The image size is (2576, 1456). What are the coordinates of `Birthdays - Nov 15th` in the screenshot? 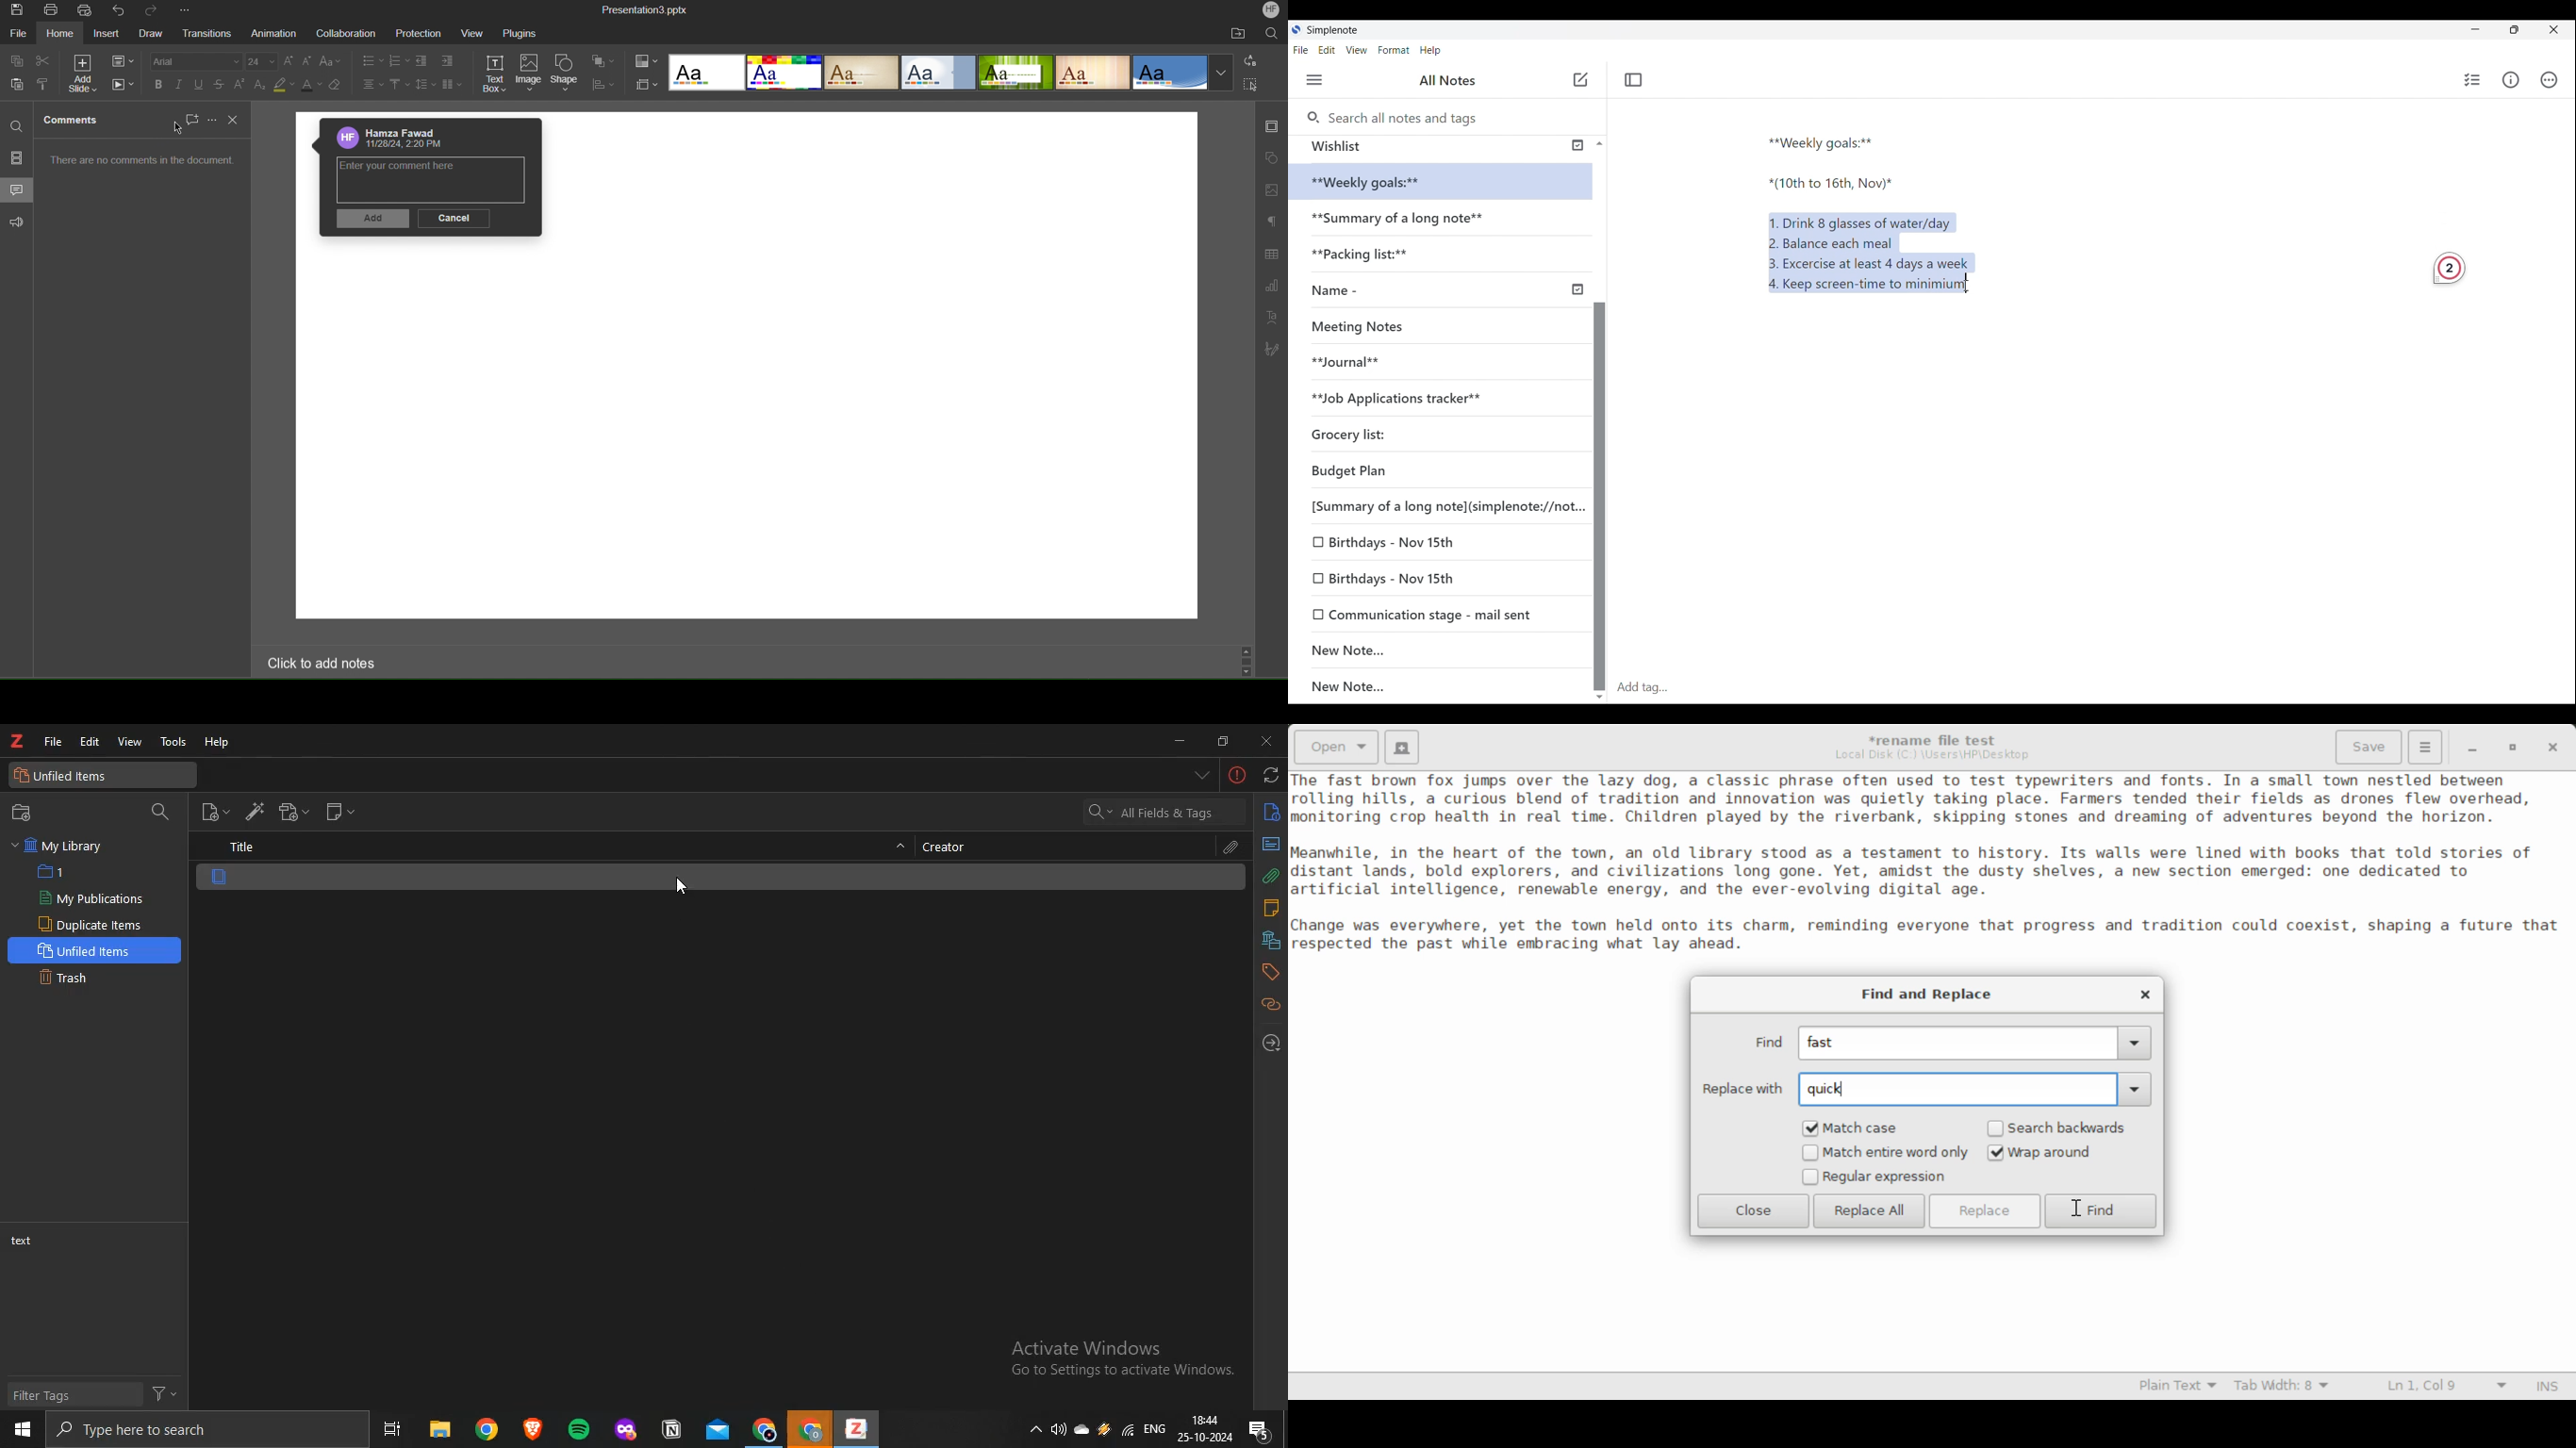 It's located at (1433, 575).